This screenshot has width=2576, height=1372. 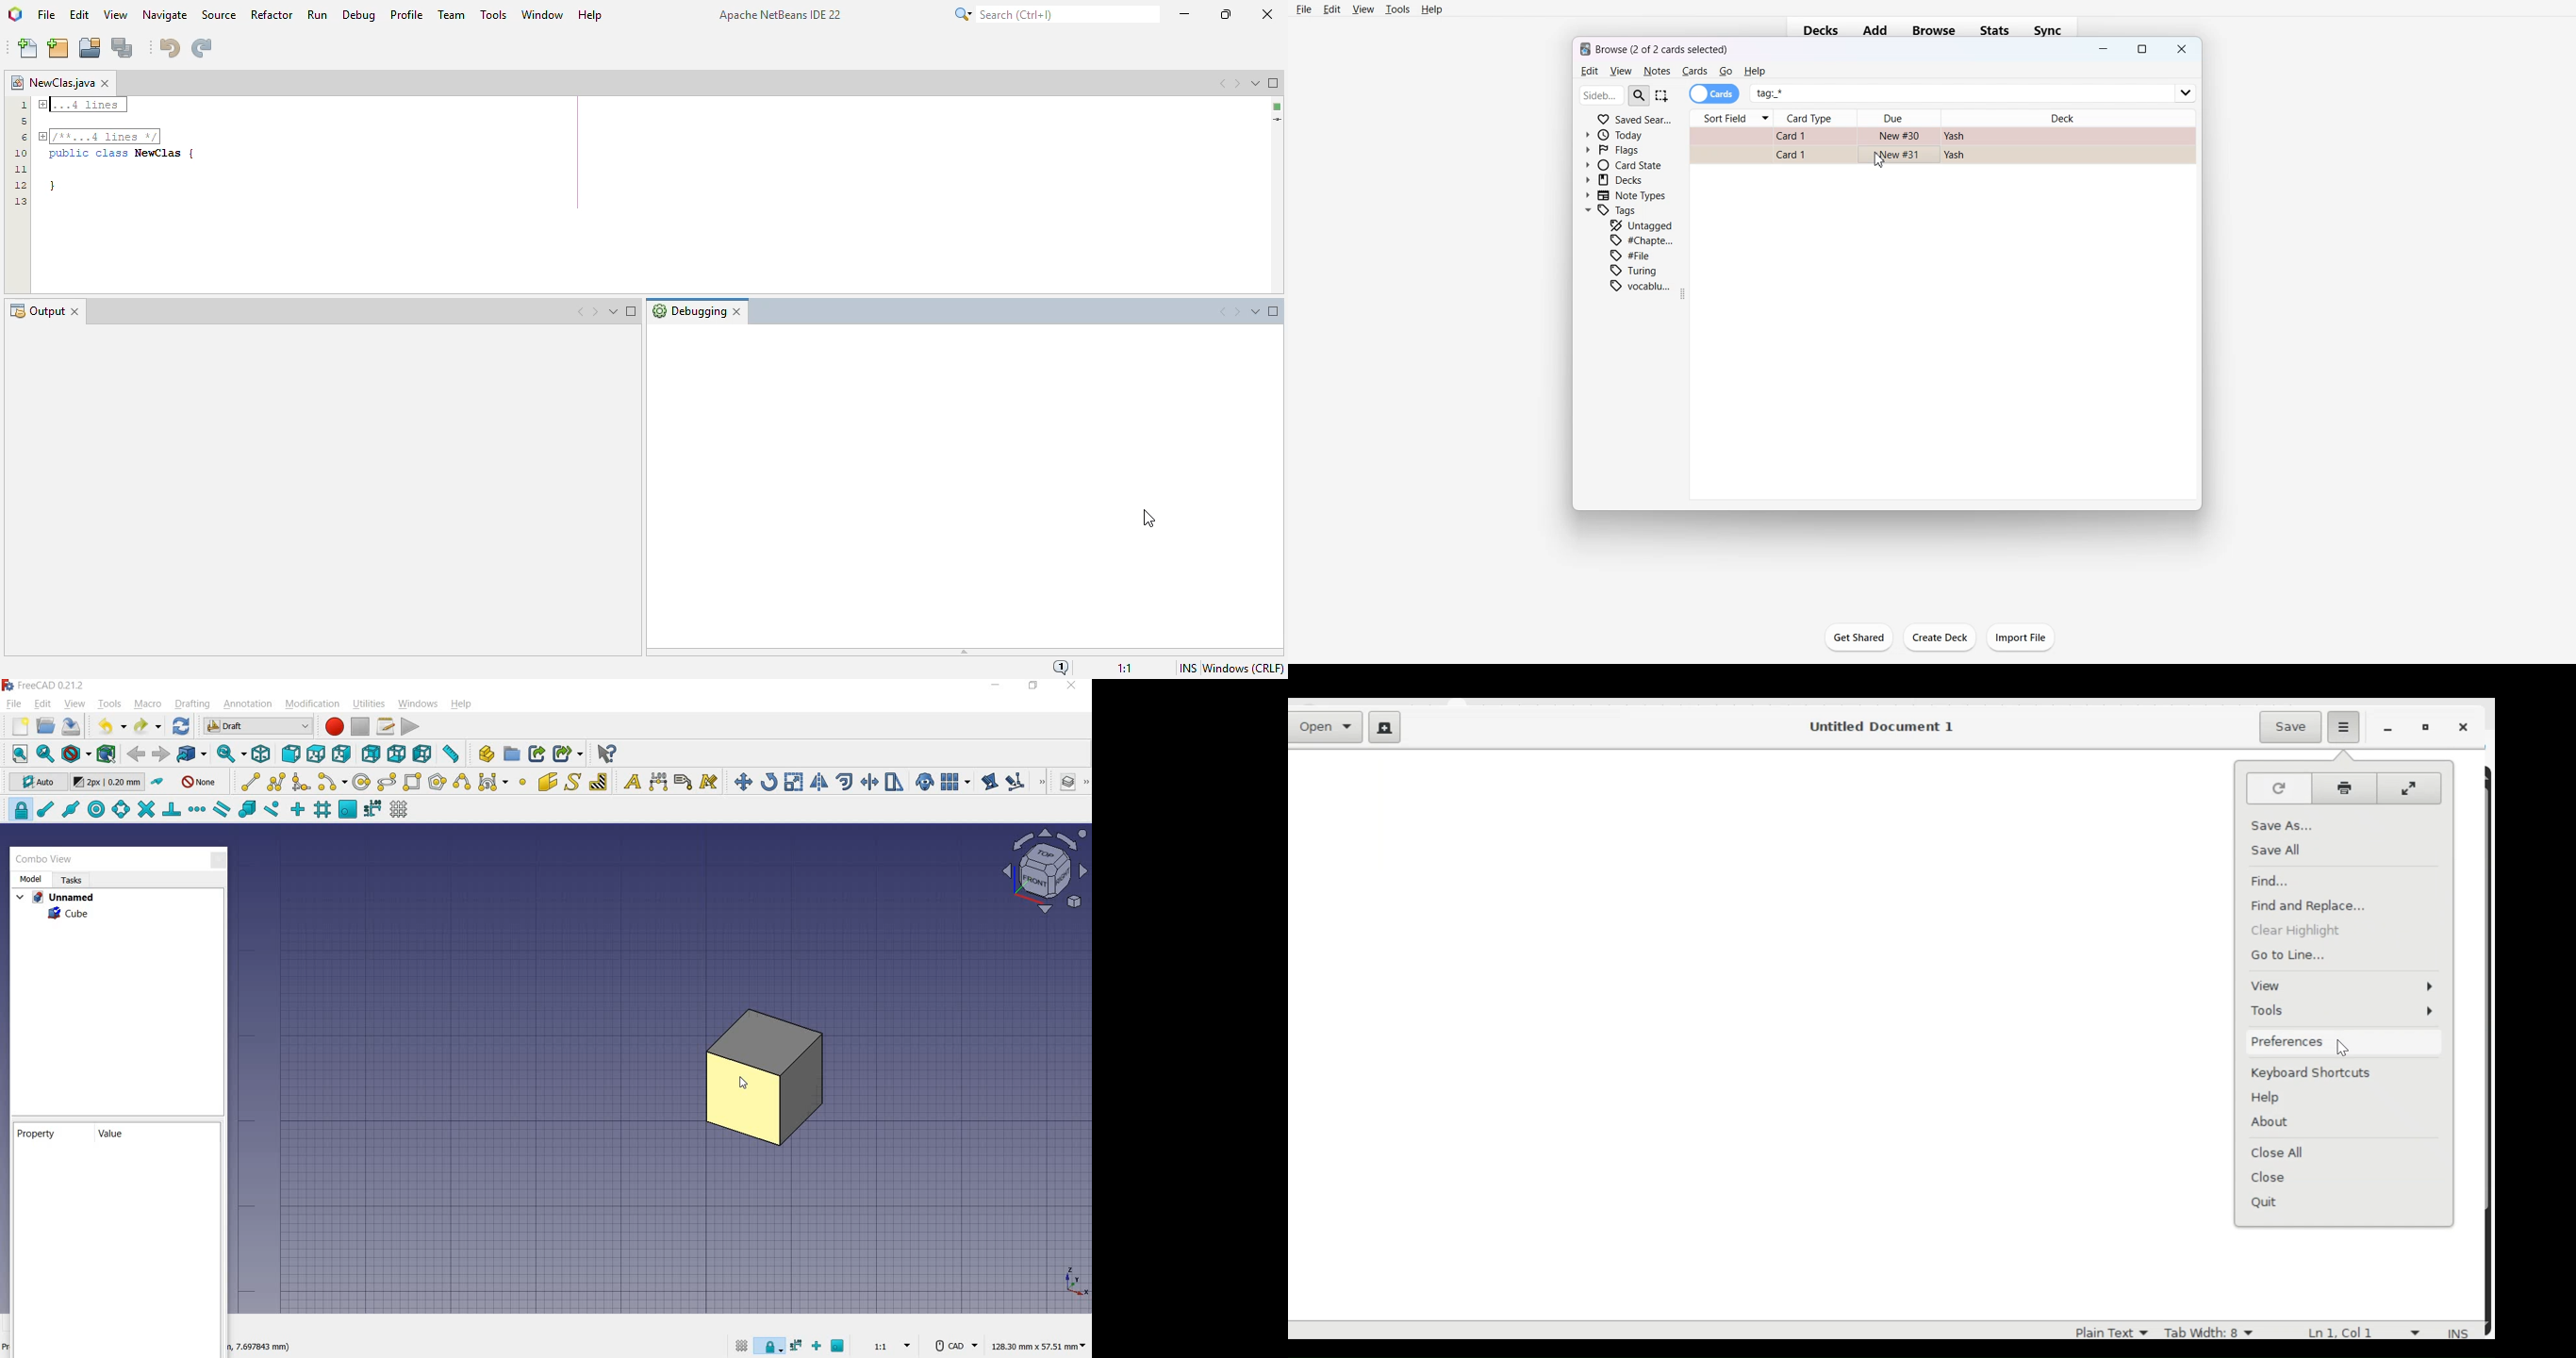 What do you see at coordinates (1588, 71) in the screenshot?
I see `Edit` at bounding box center [1588, 71].